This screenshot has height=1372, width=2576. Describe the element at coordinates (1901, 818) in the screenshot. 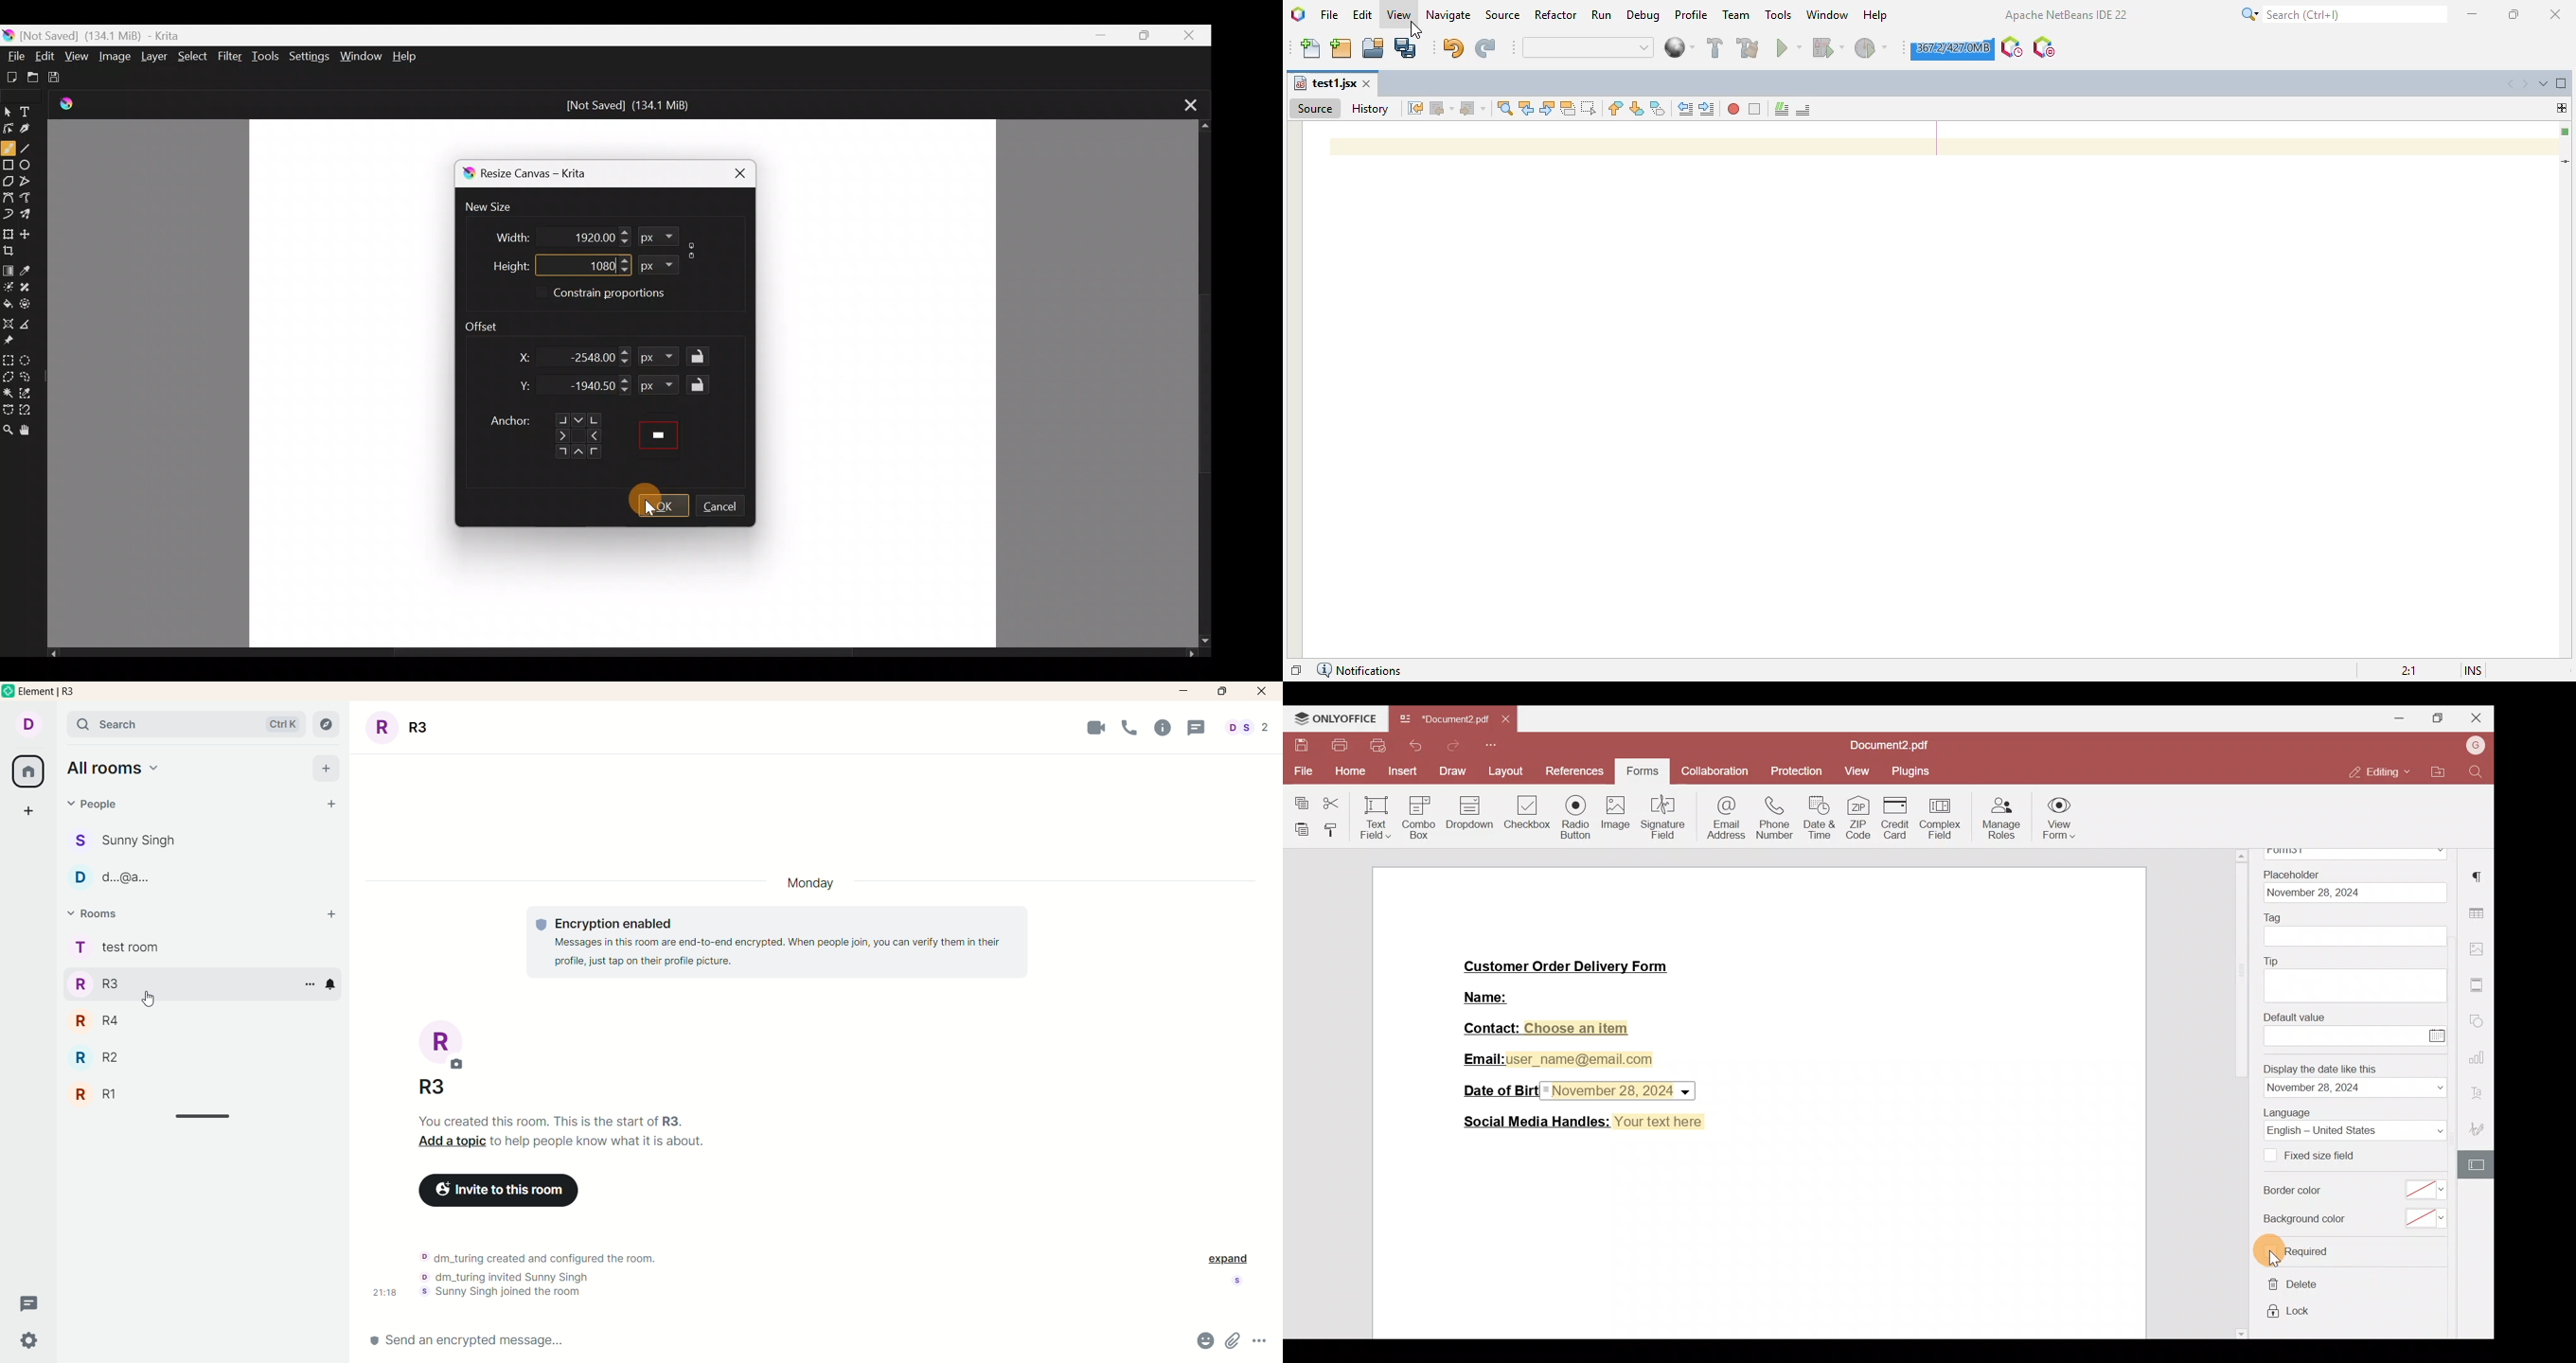

I see `Credit card` at that location.